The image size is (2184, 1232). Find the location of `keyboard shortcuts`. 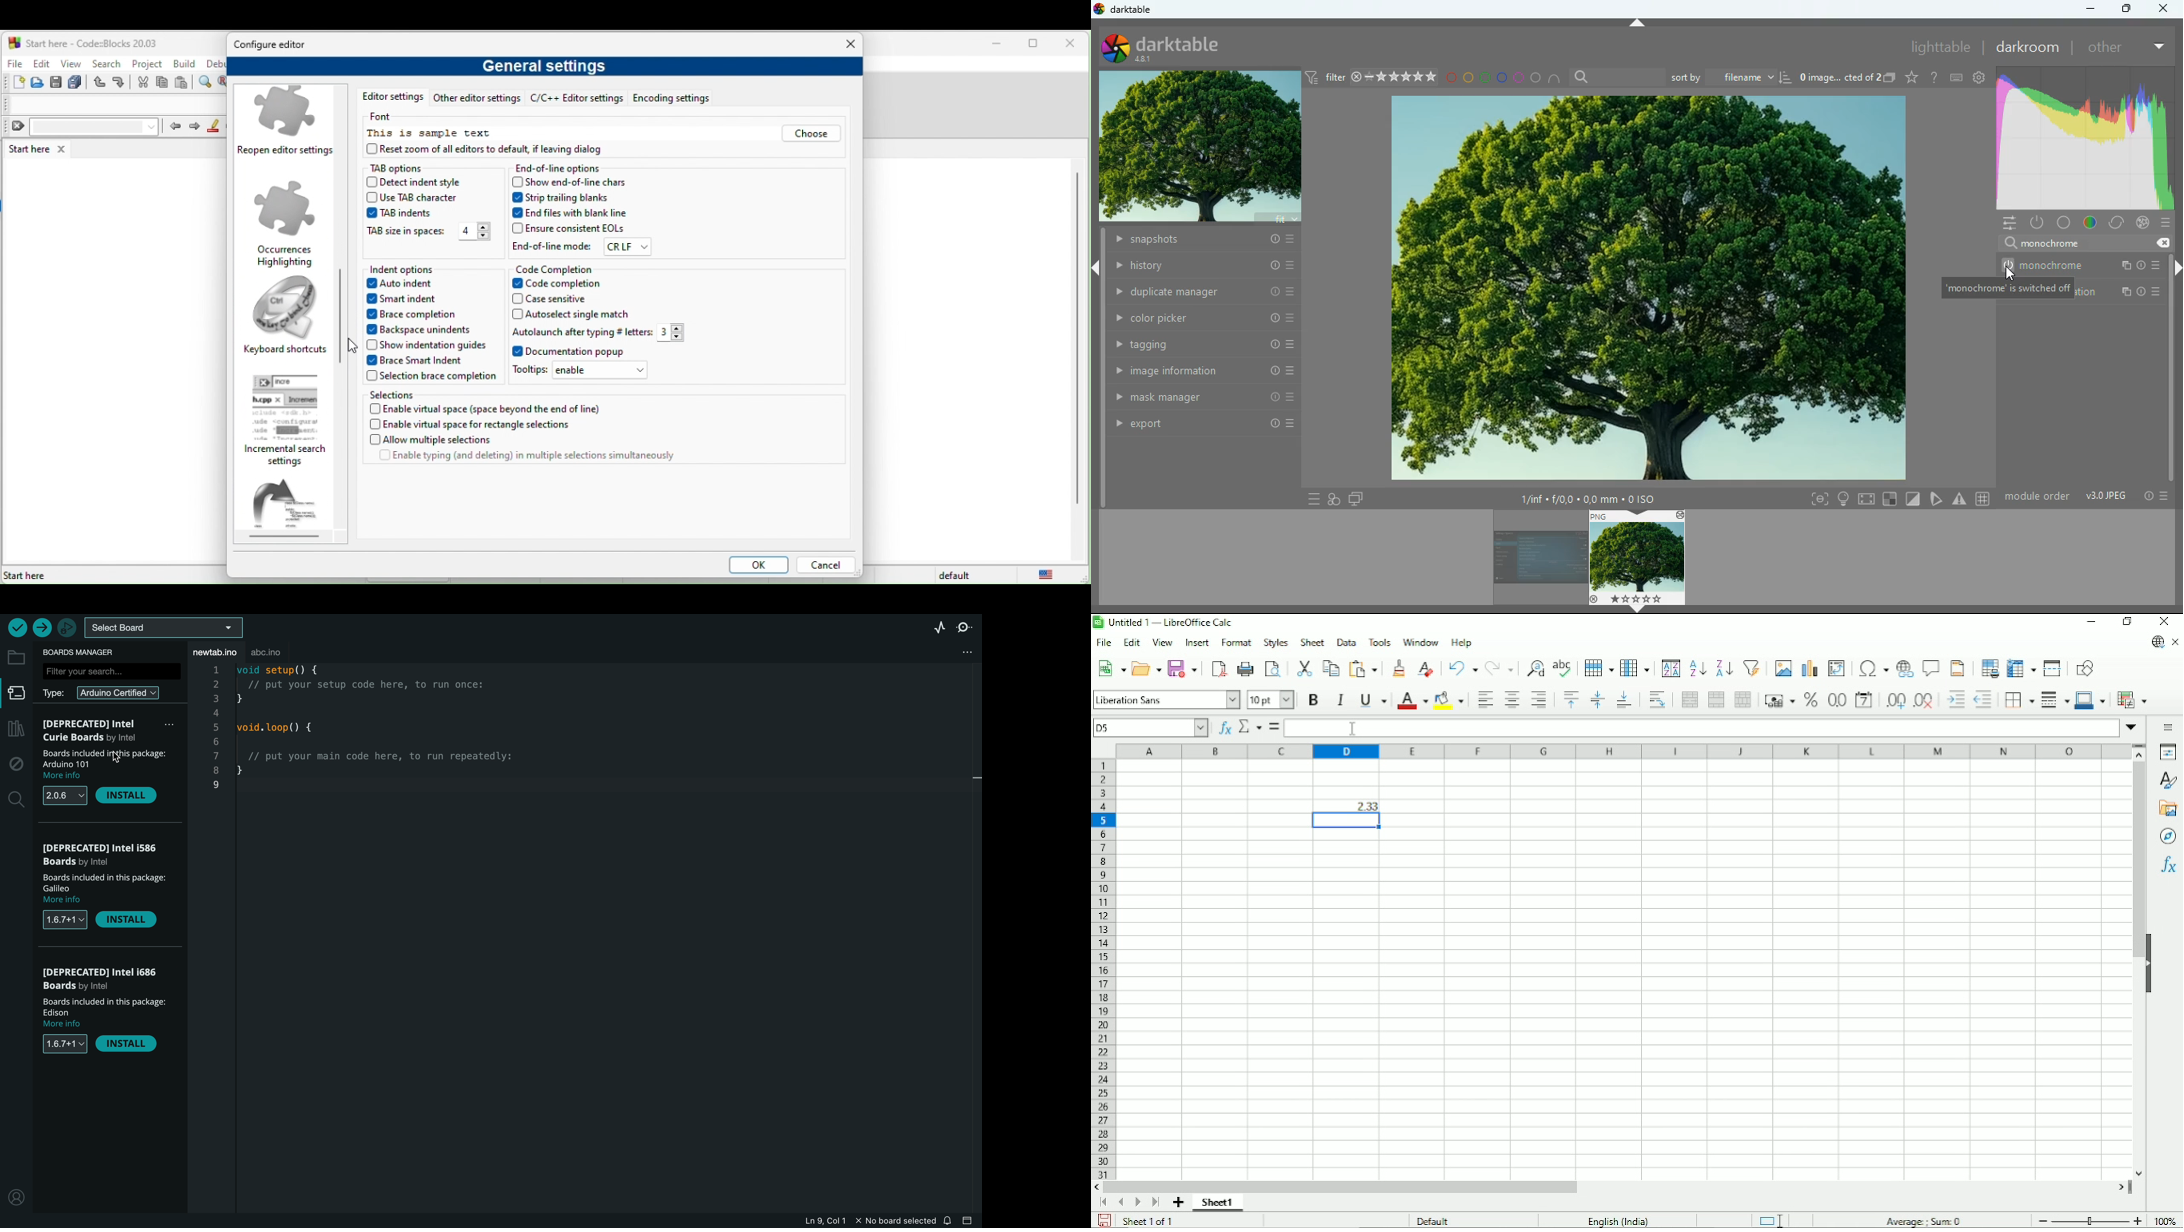

keyboard shortcuts is located at coordinates (286, 318).